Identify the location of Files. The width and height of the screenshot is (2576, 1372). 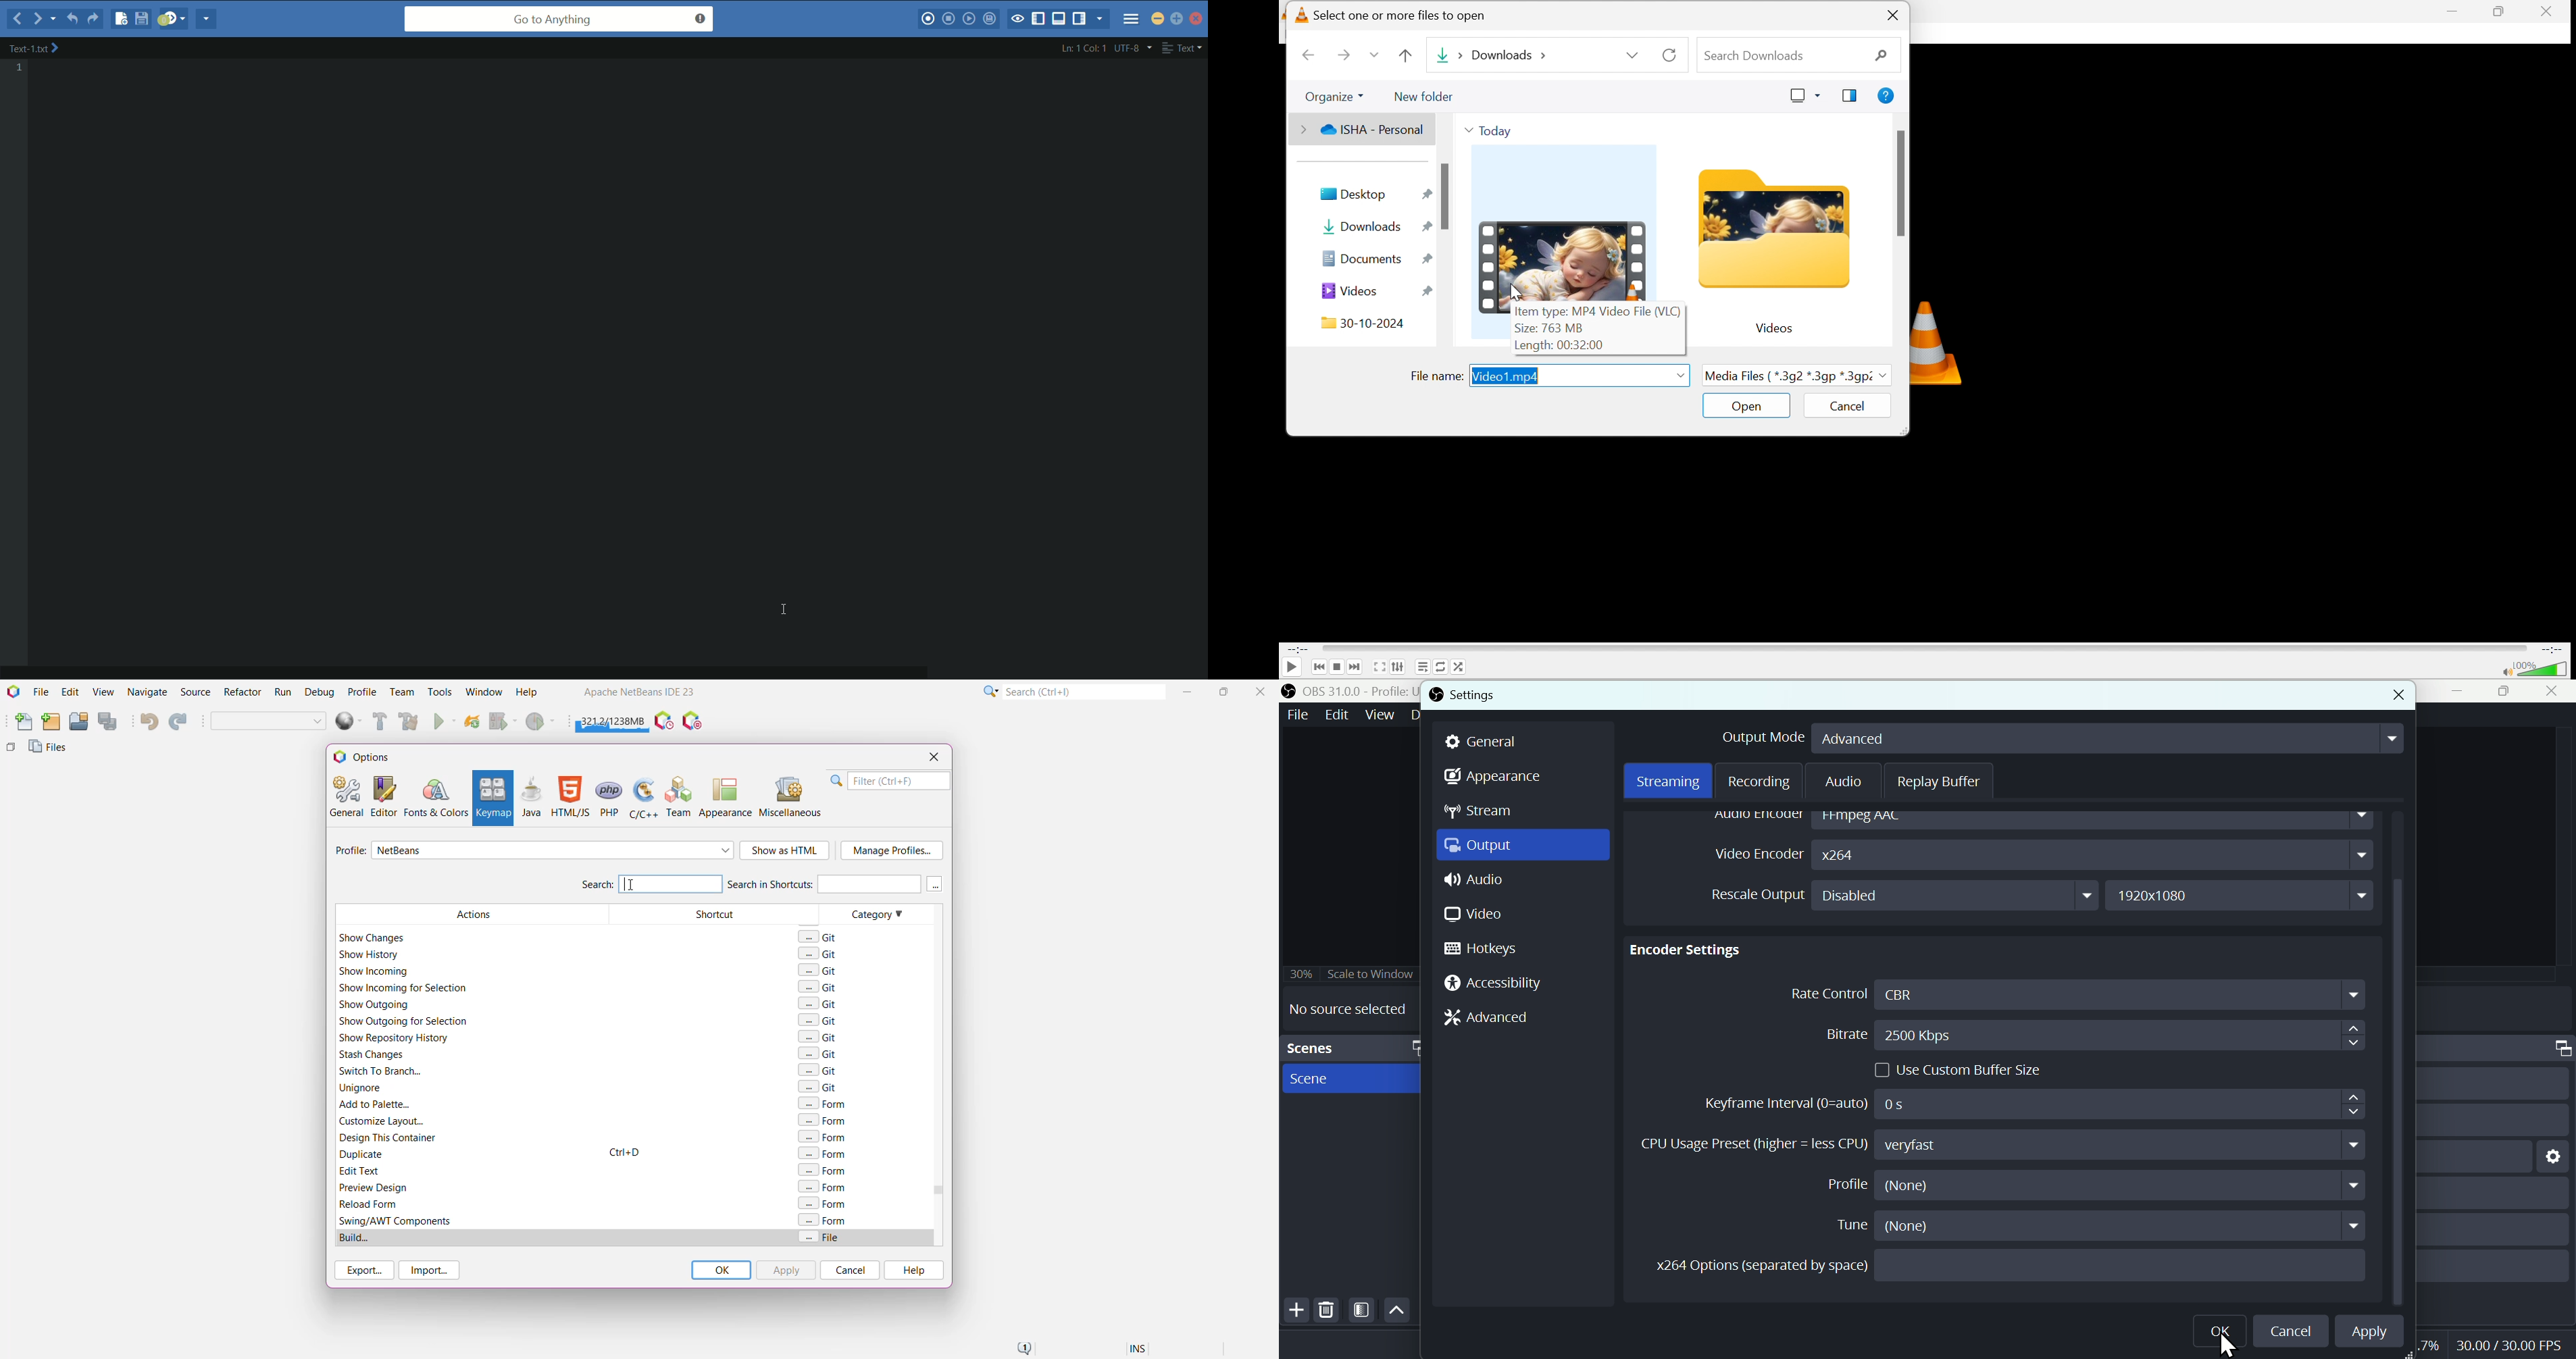
(50, 750).